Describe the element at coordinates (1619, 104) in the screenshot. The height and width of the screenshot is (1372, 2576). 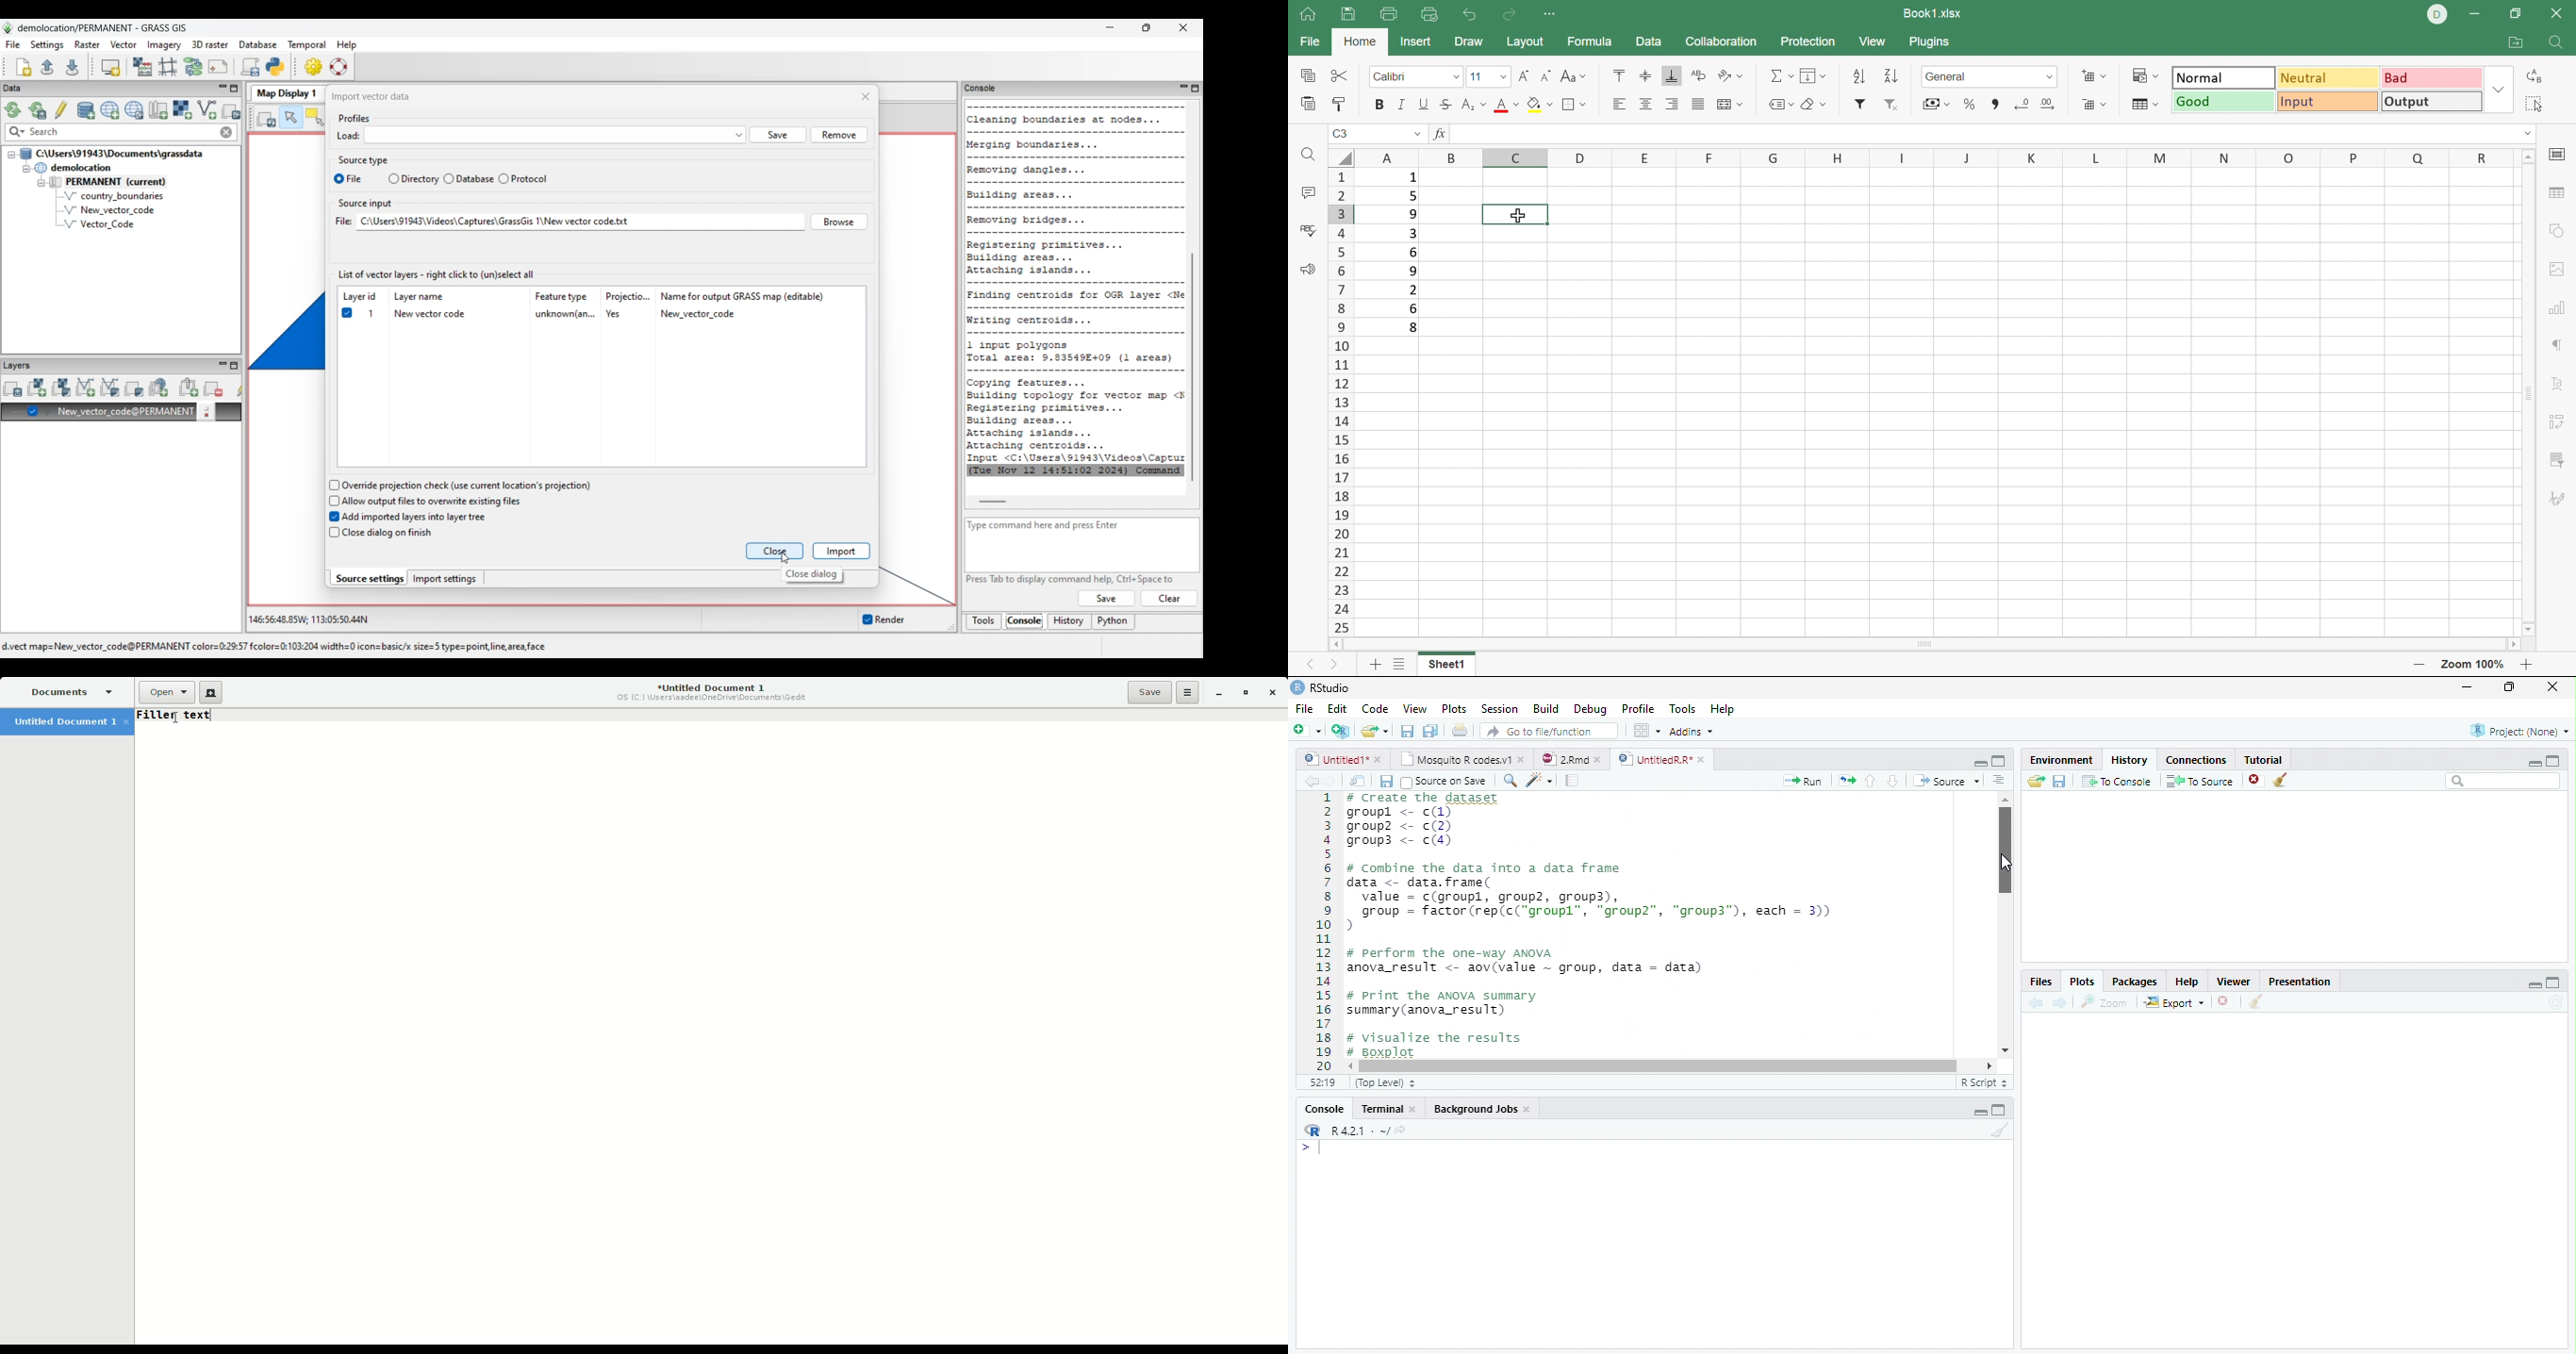
I see `Align left` at that location.